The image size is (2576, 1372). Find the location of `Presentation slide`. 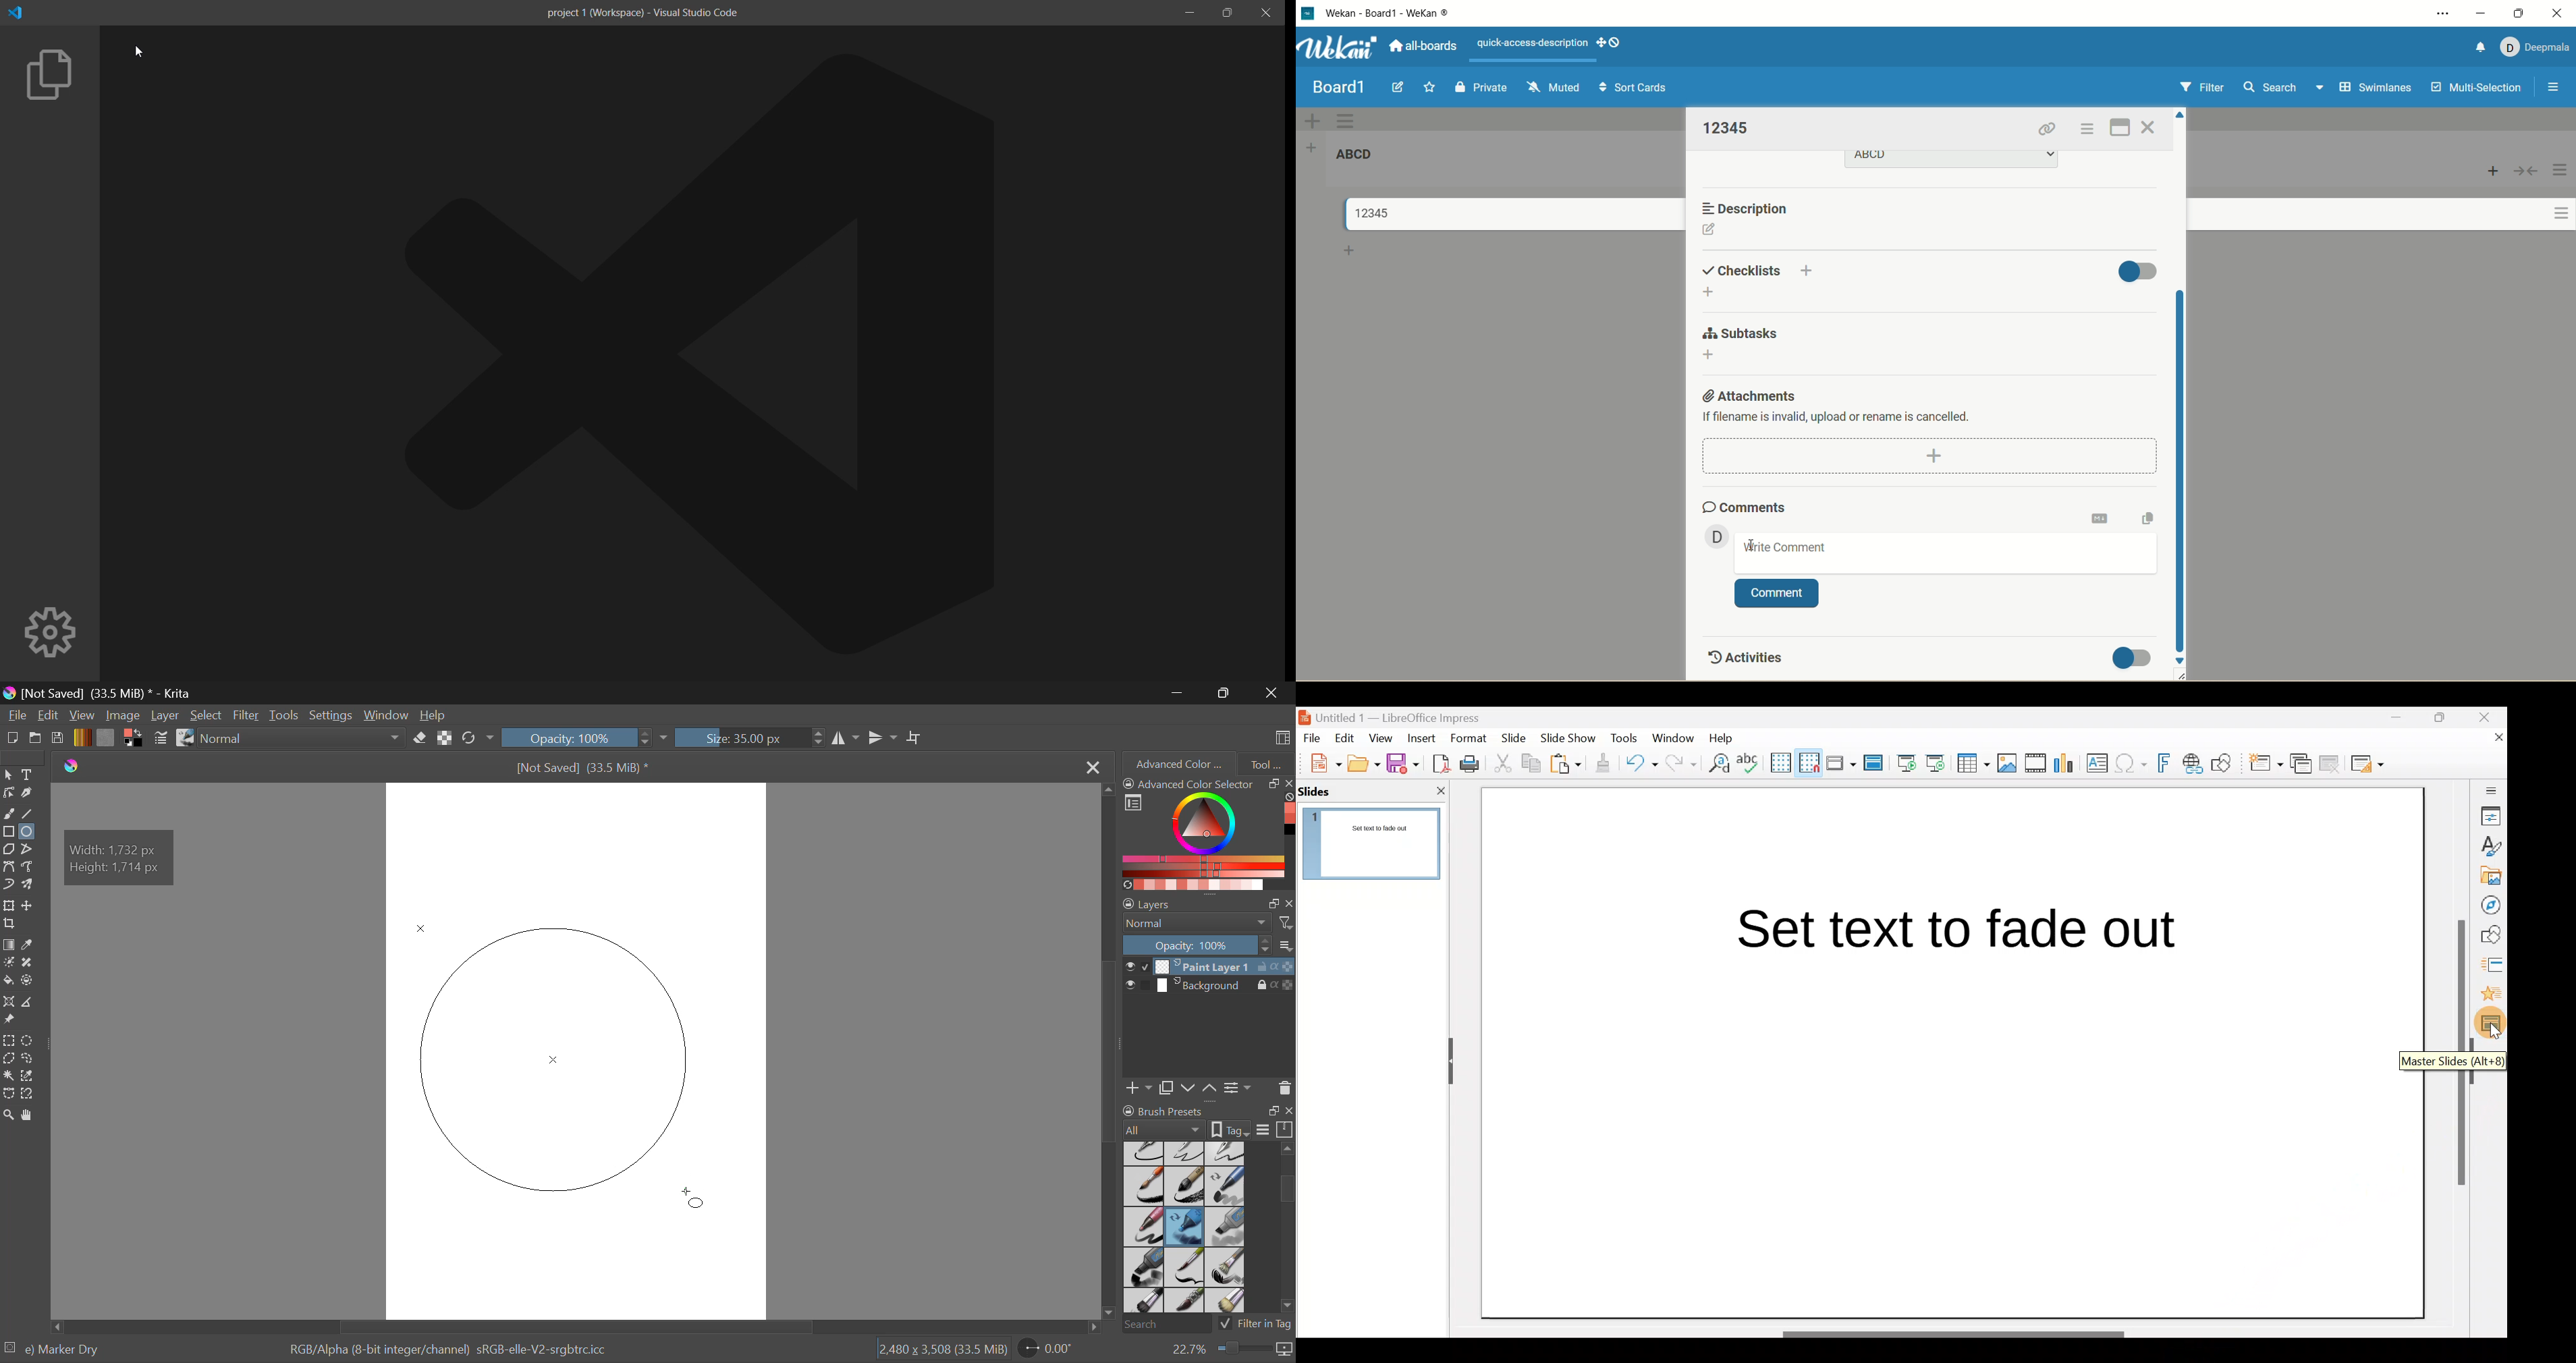

Presentation slide is located at coordinates (1945, 1041).